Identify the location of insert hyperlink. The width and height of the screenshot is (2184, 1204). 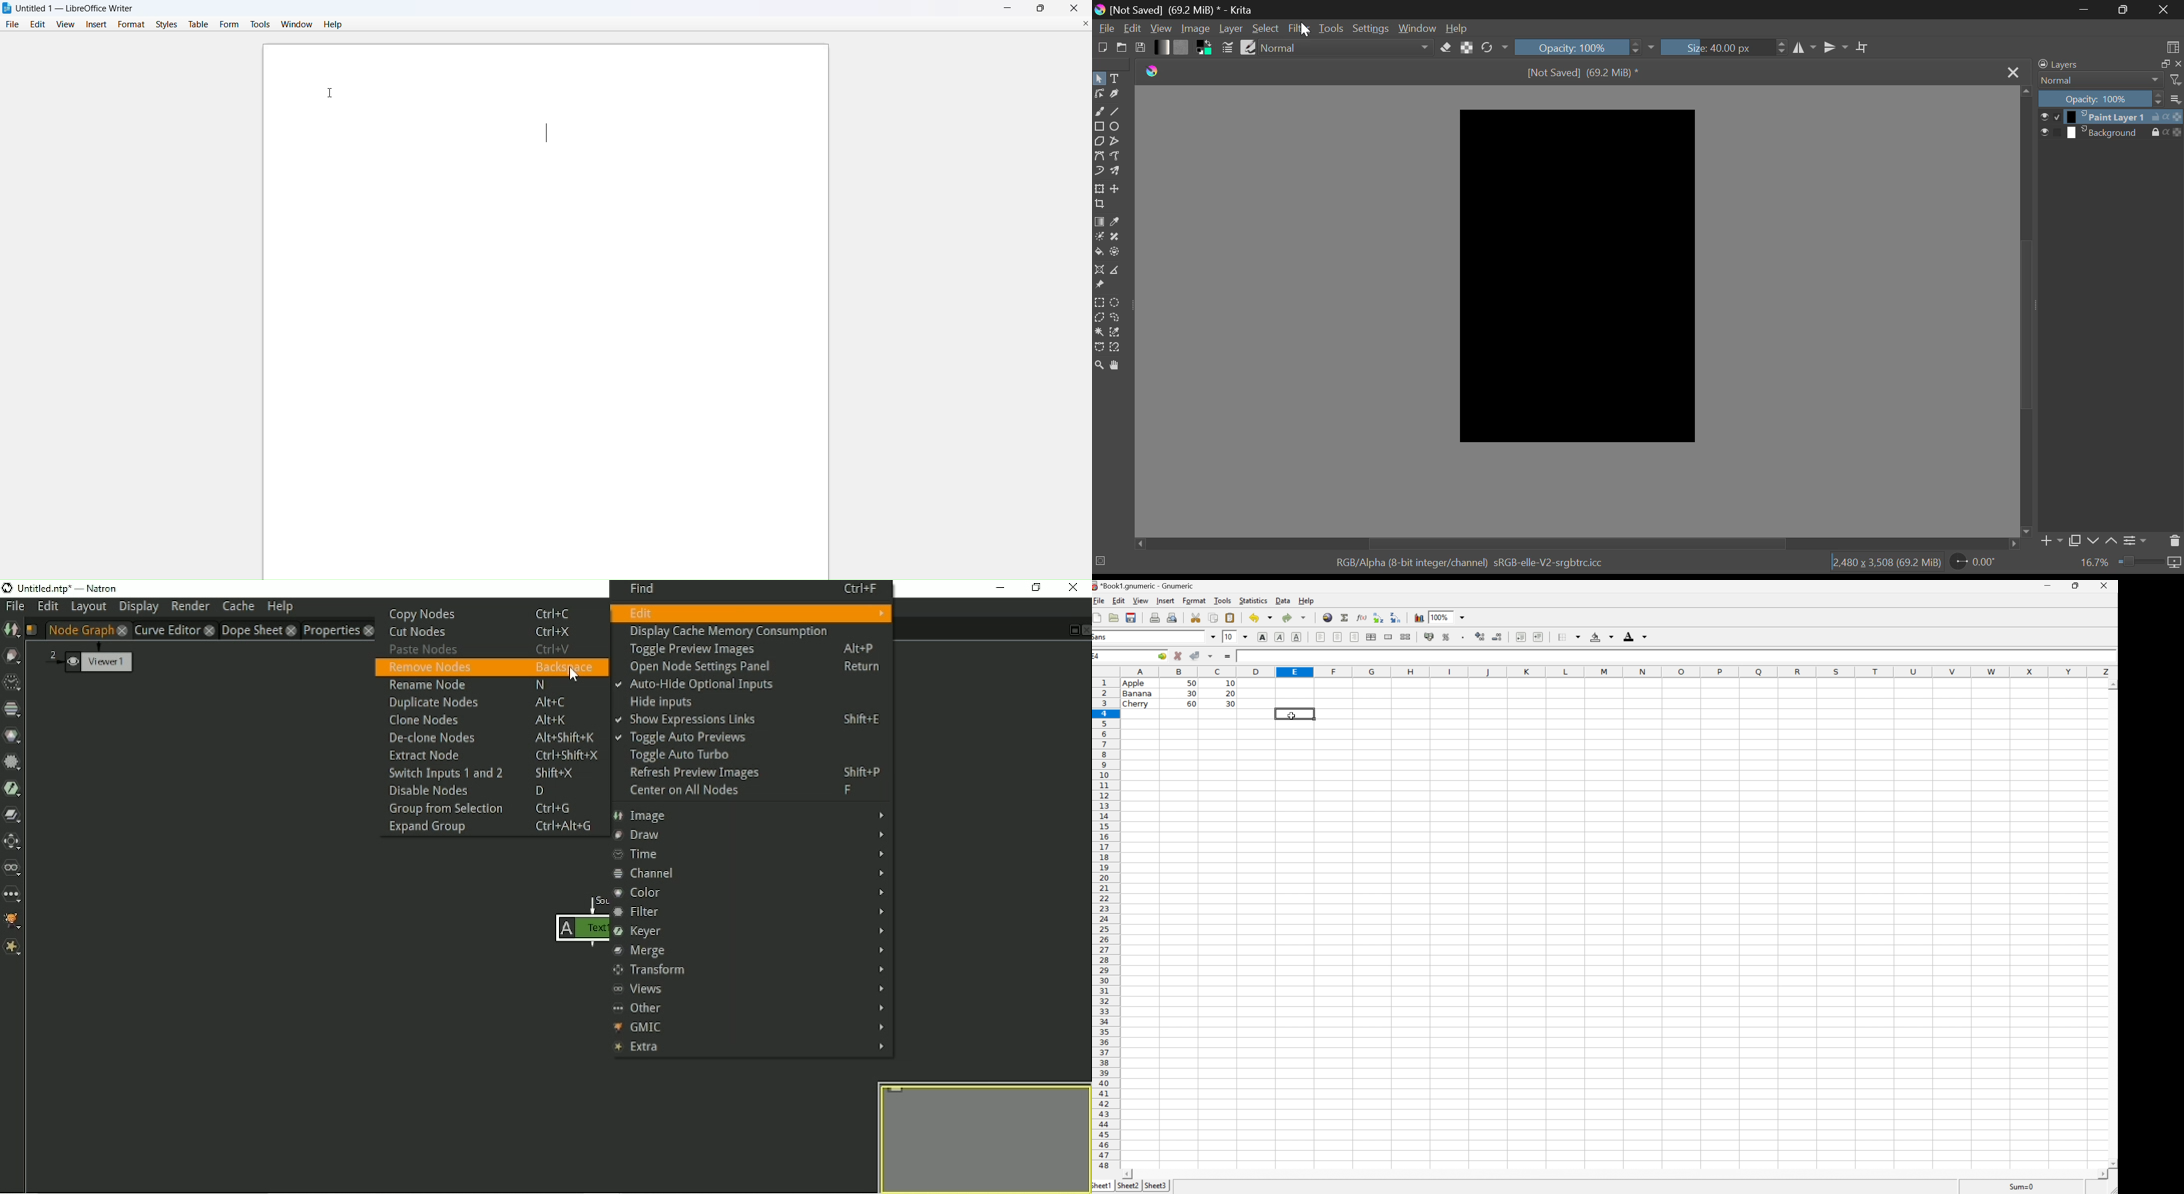
(1328, 617).